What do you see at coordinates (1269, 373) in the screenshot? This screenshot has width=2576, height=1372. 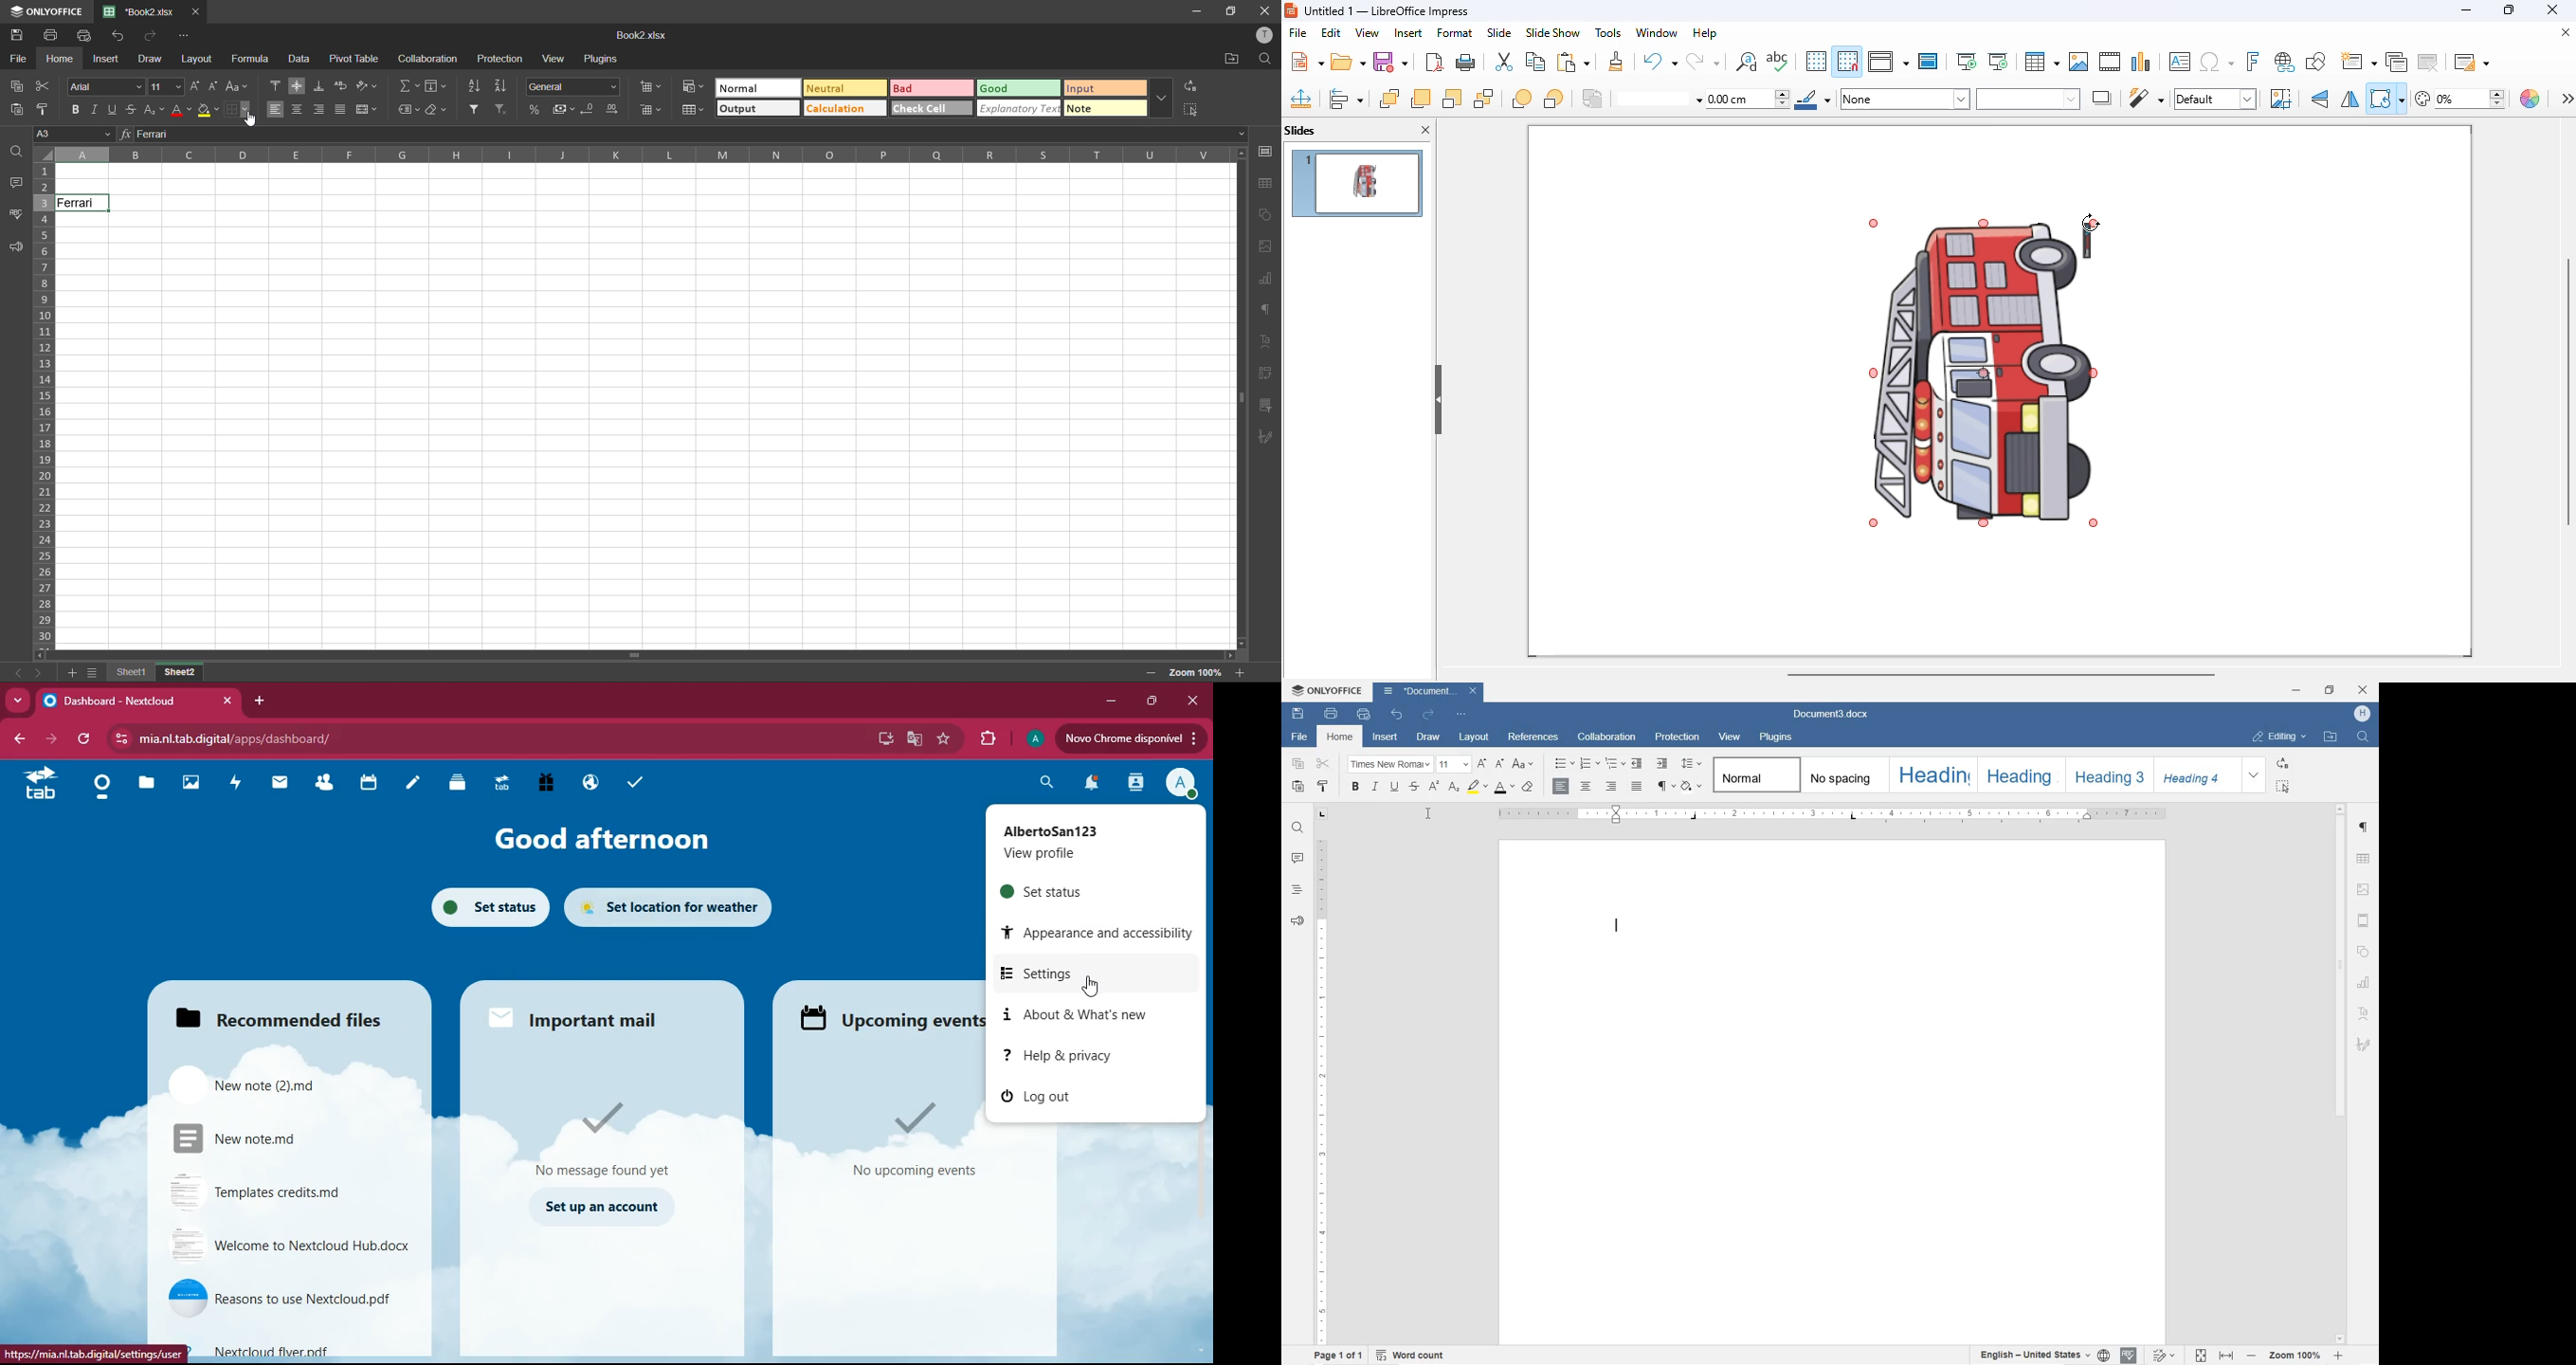 I see `pivot table` at bounding box center [1269, 373].